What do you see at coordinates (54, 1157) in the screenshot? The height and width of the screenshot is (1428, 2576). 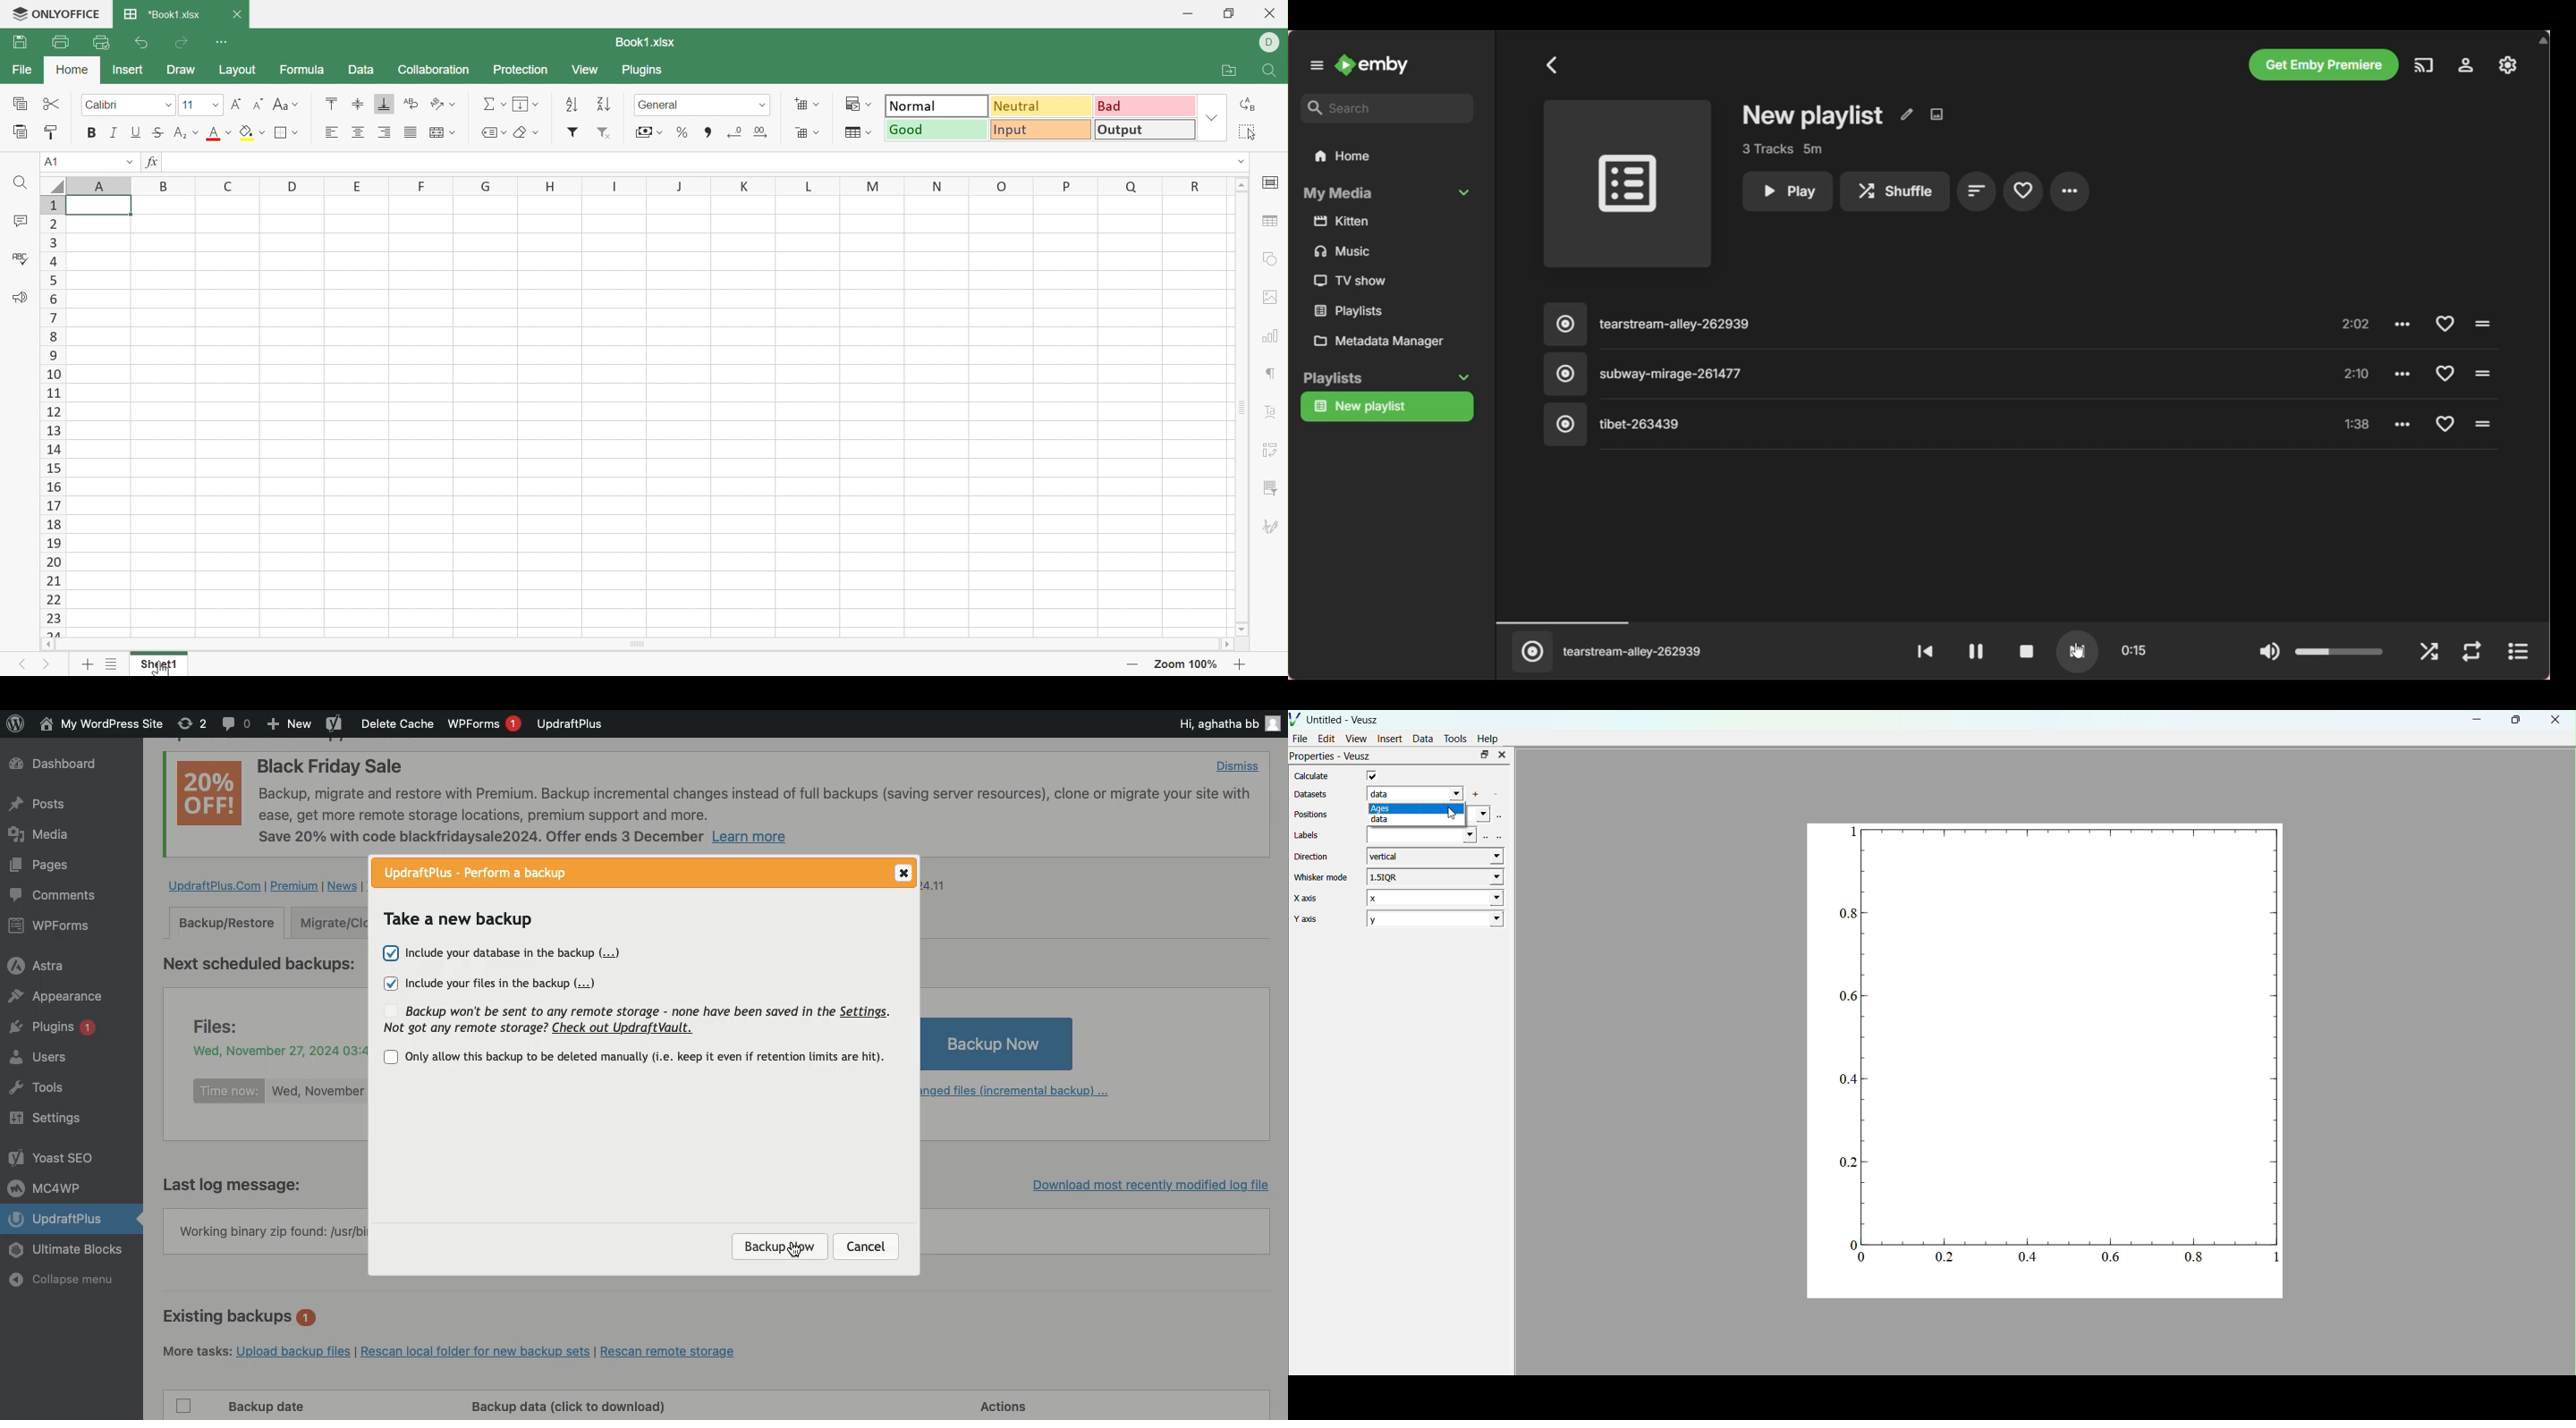 I see `Yoast SEO` at bounding box center [54, 1157].